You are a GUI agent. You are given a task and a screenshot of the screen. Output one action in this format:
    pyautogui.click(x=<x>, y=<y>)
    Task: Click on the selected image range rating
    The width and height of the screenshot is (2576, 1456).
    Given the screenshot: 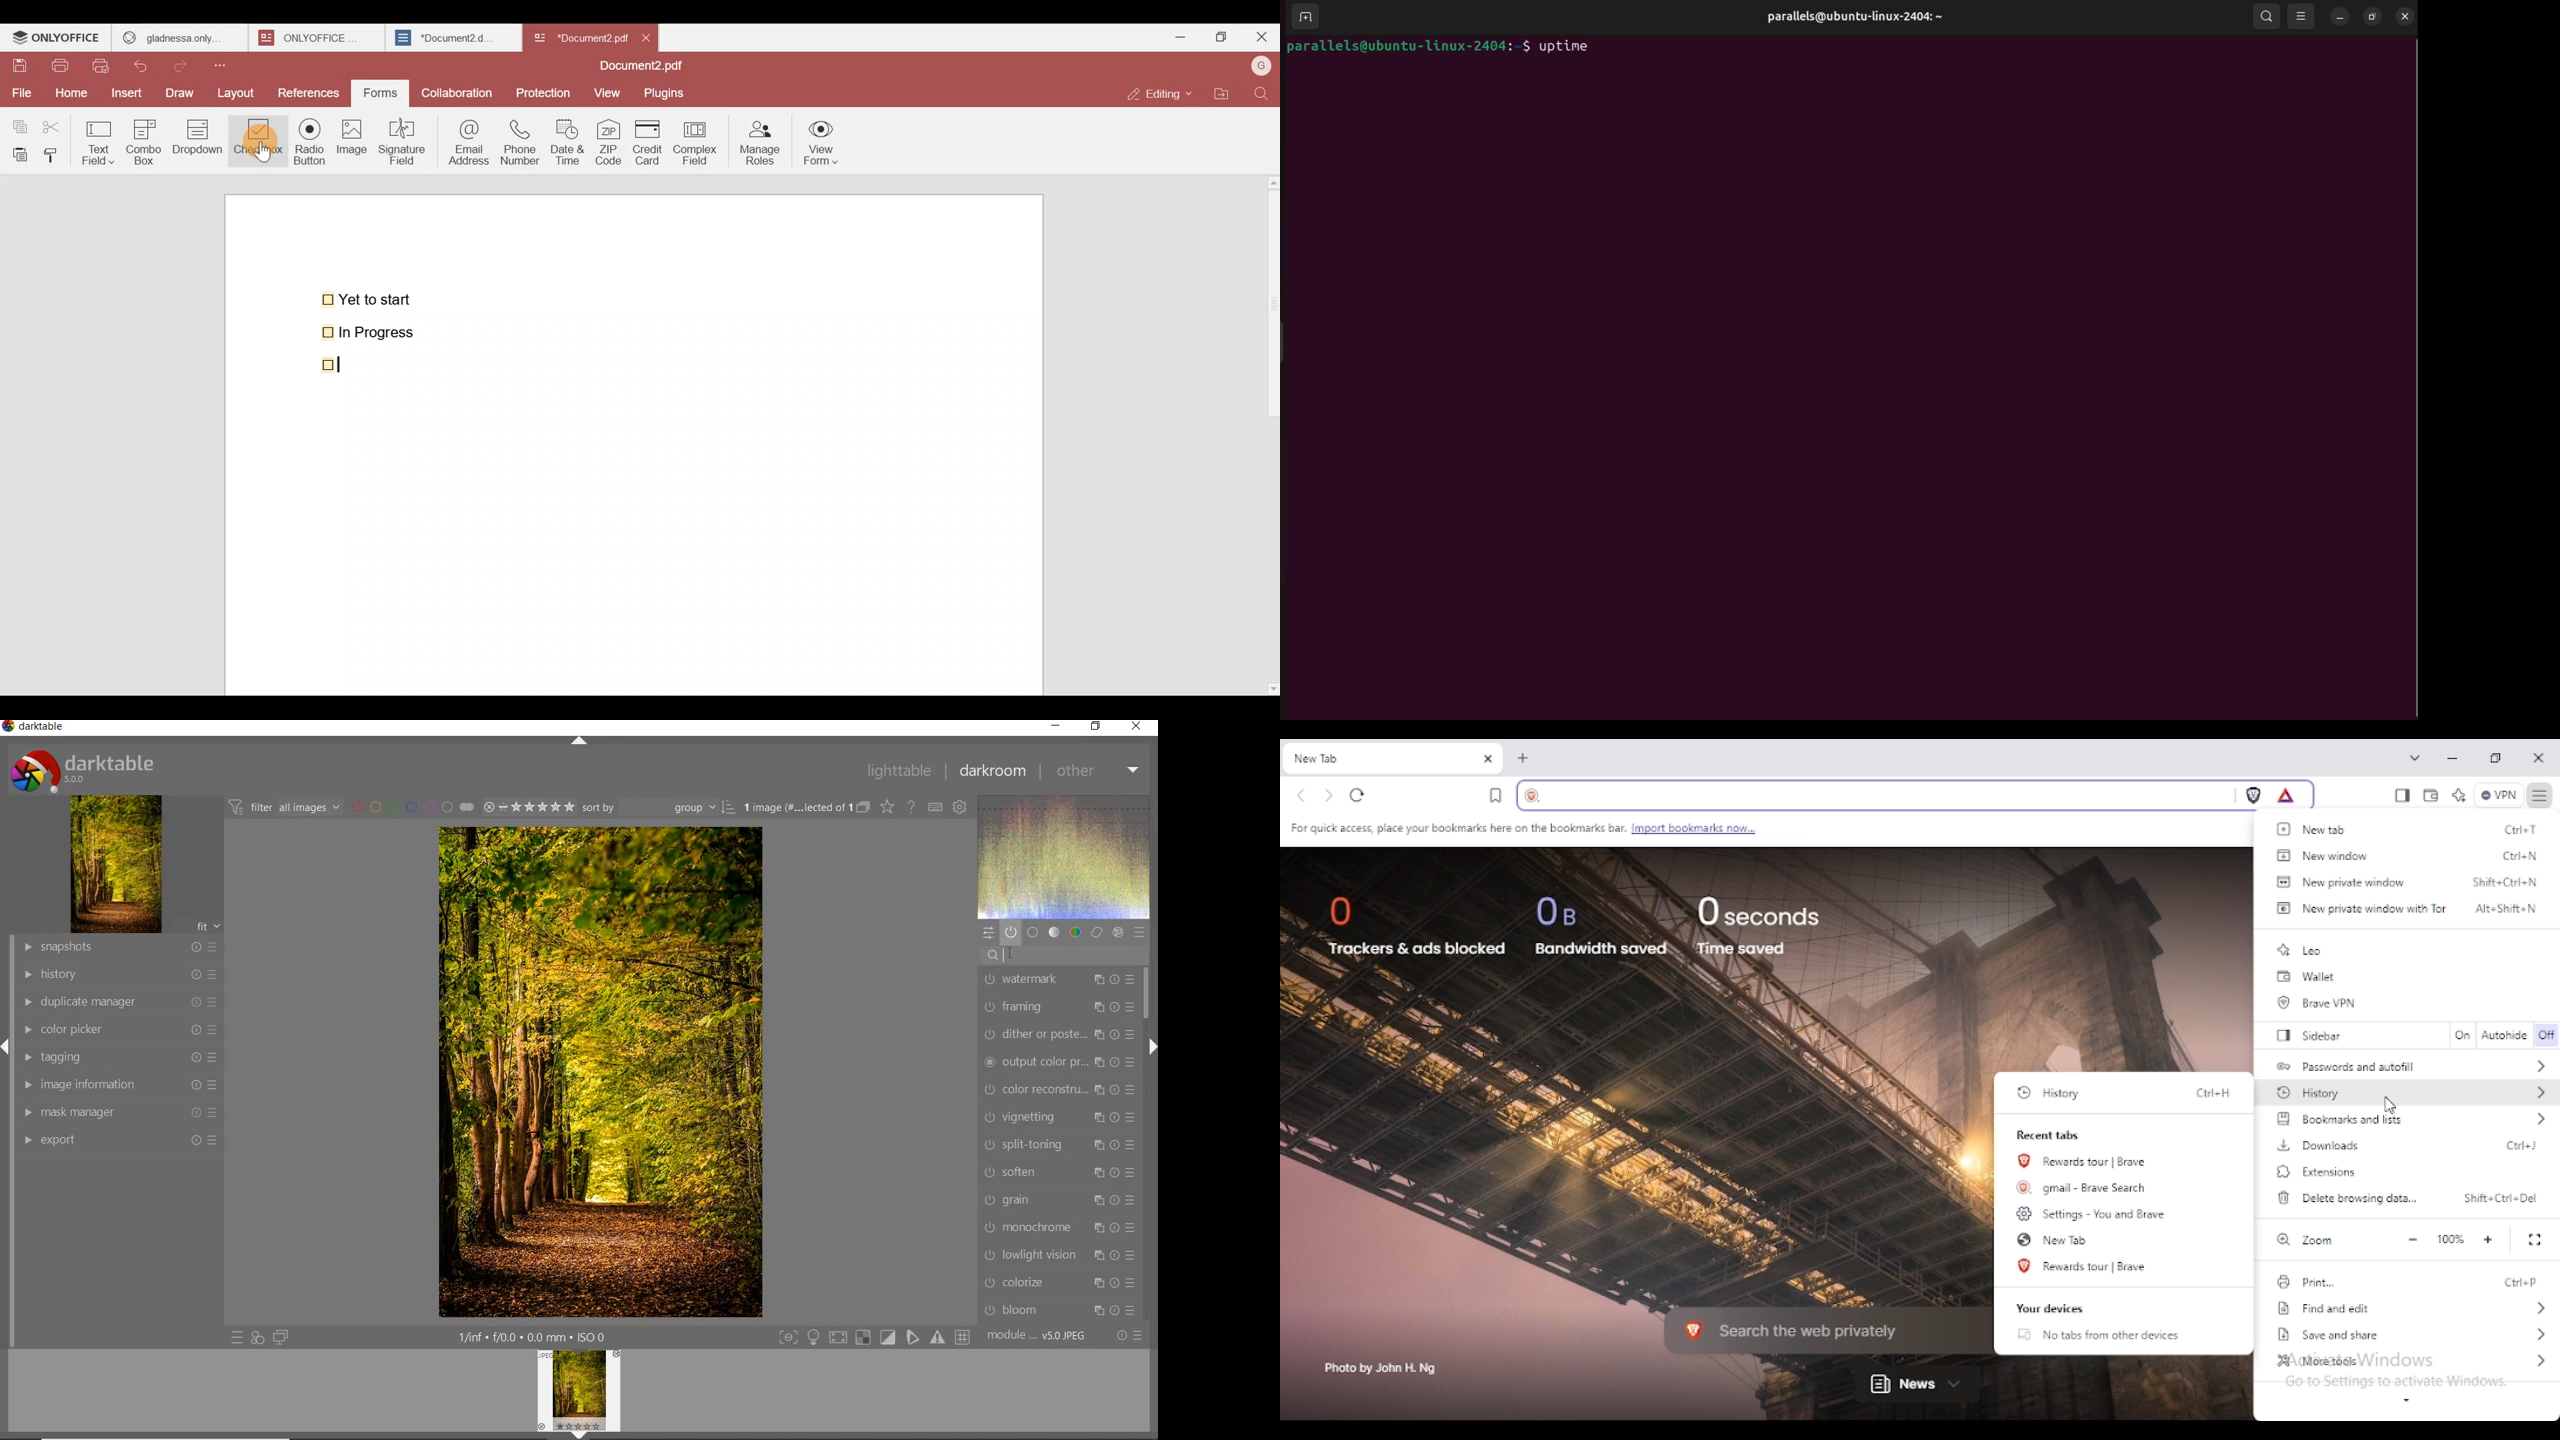 What is the action you would take?
    pyautogui.click(x=529, y=808)
    